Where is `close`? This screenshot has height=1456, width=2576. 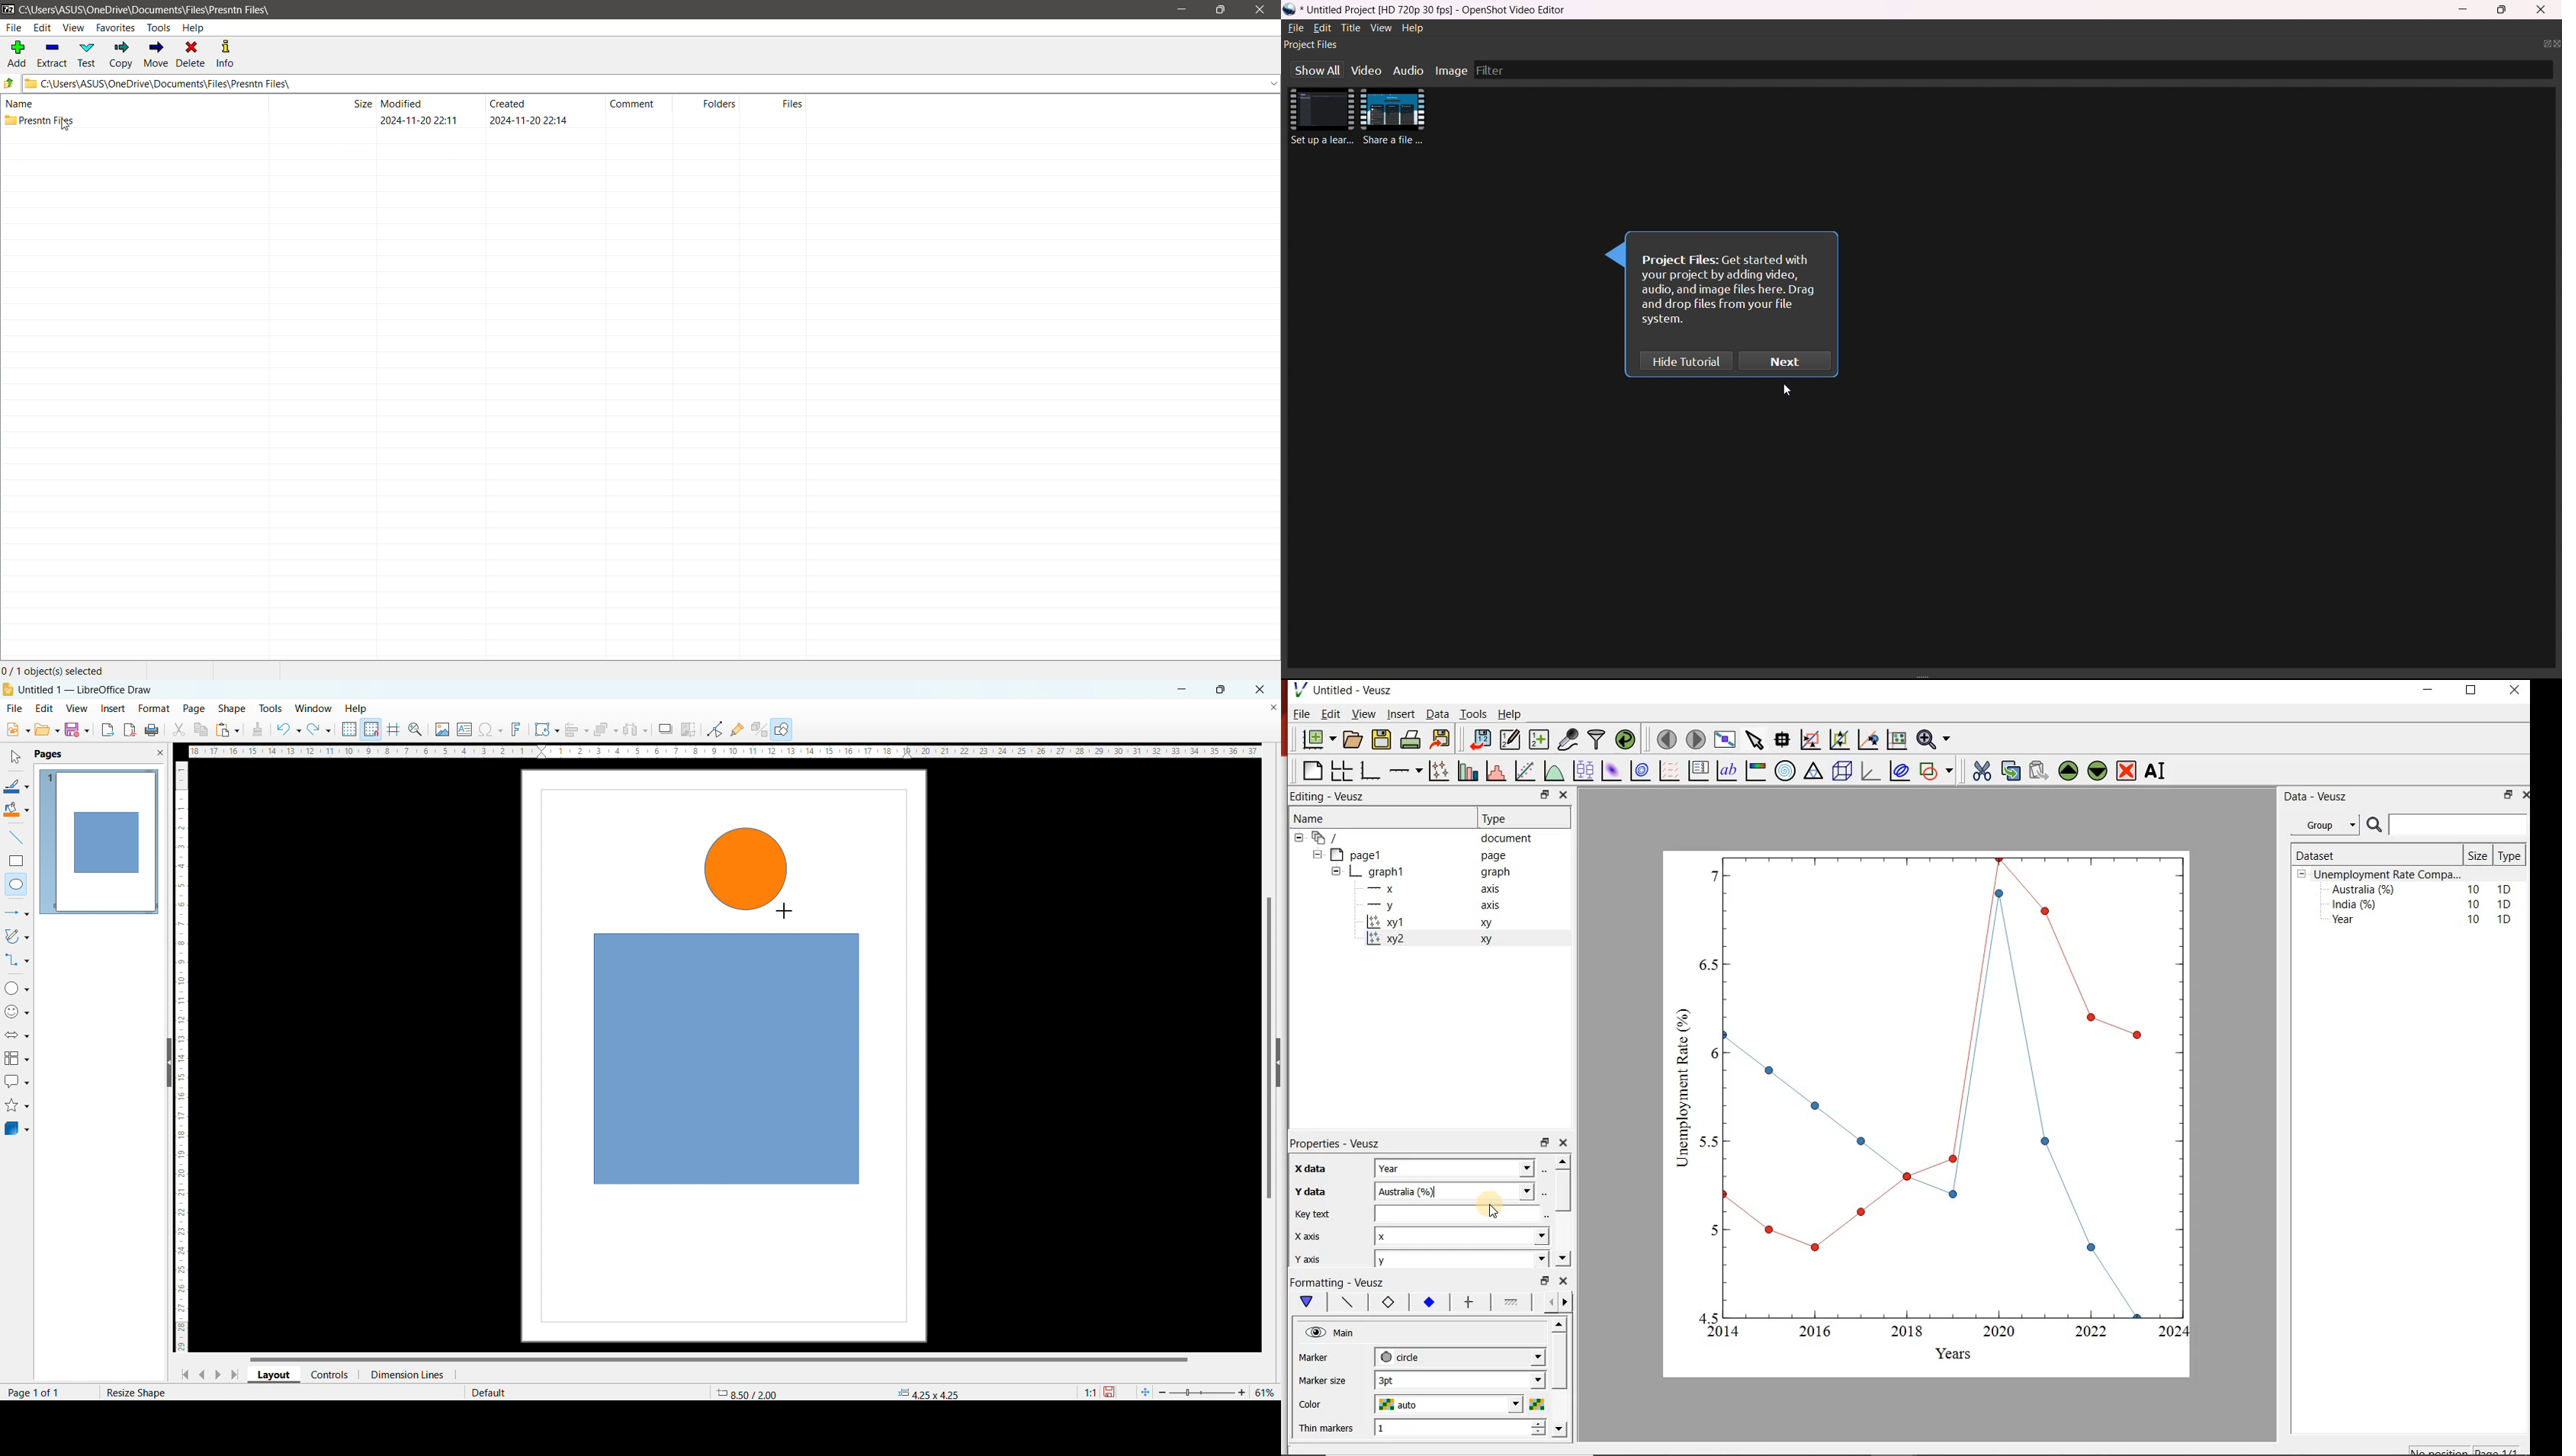 close is located at coordinates (2513, 693).